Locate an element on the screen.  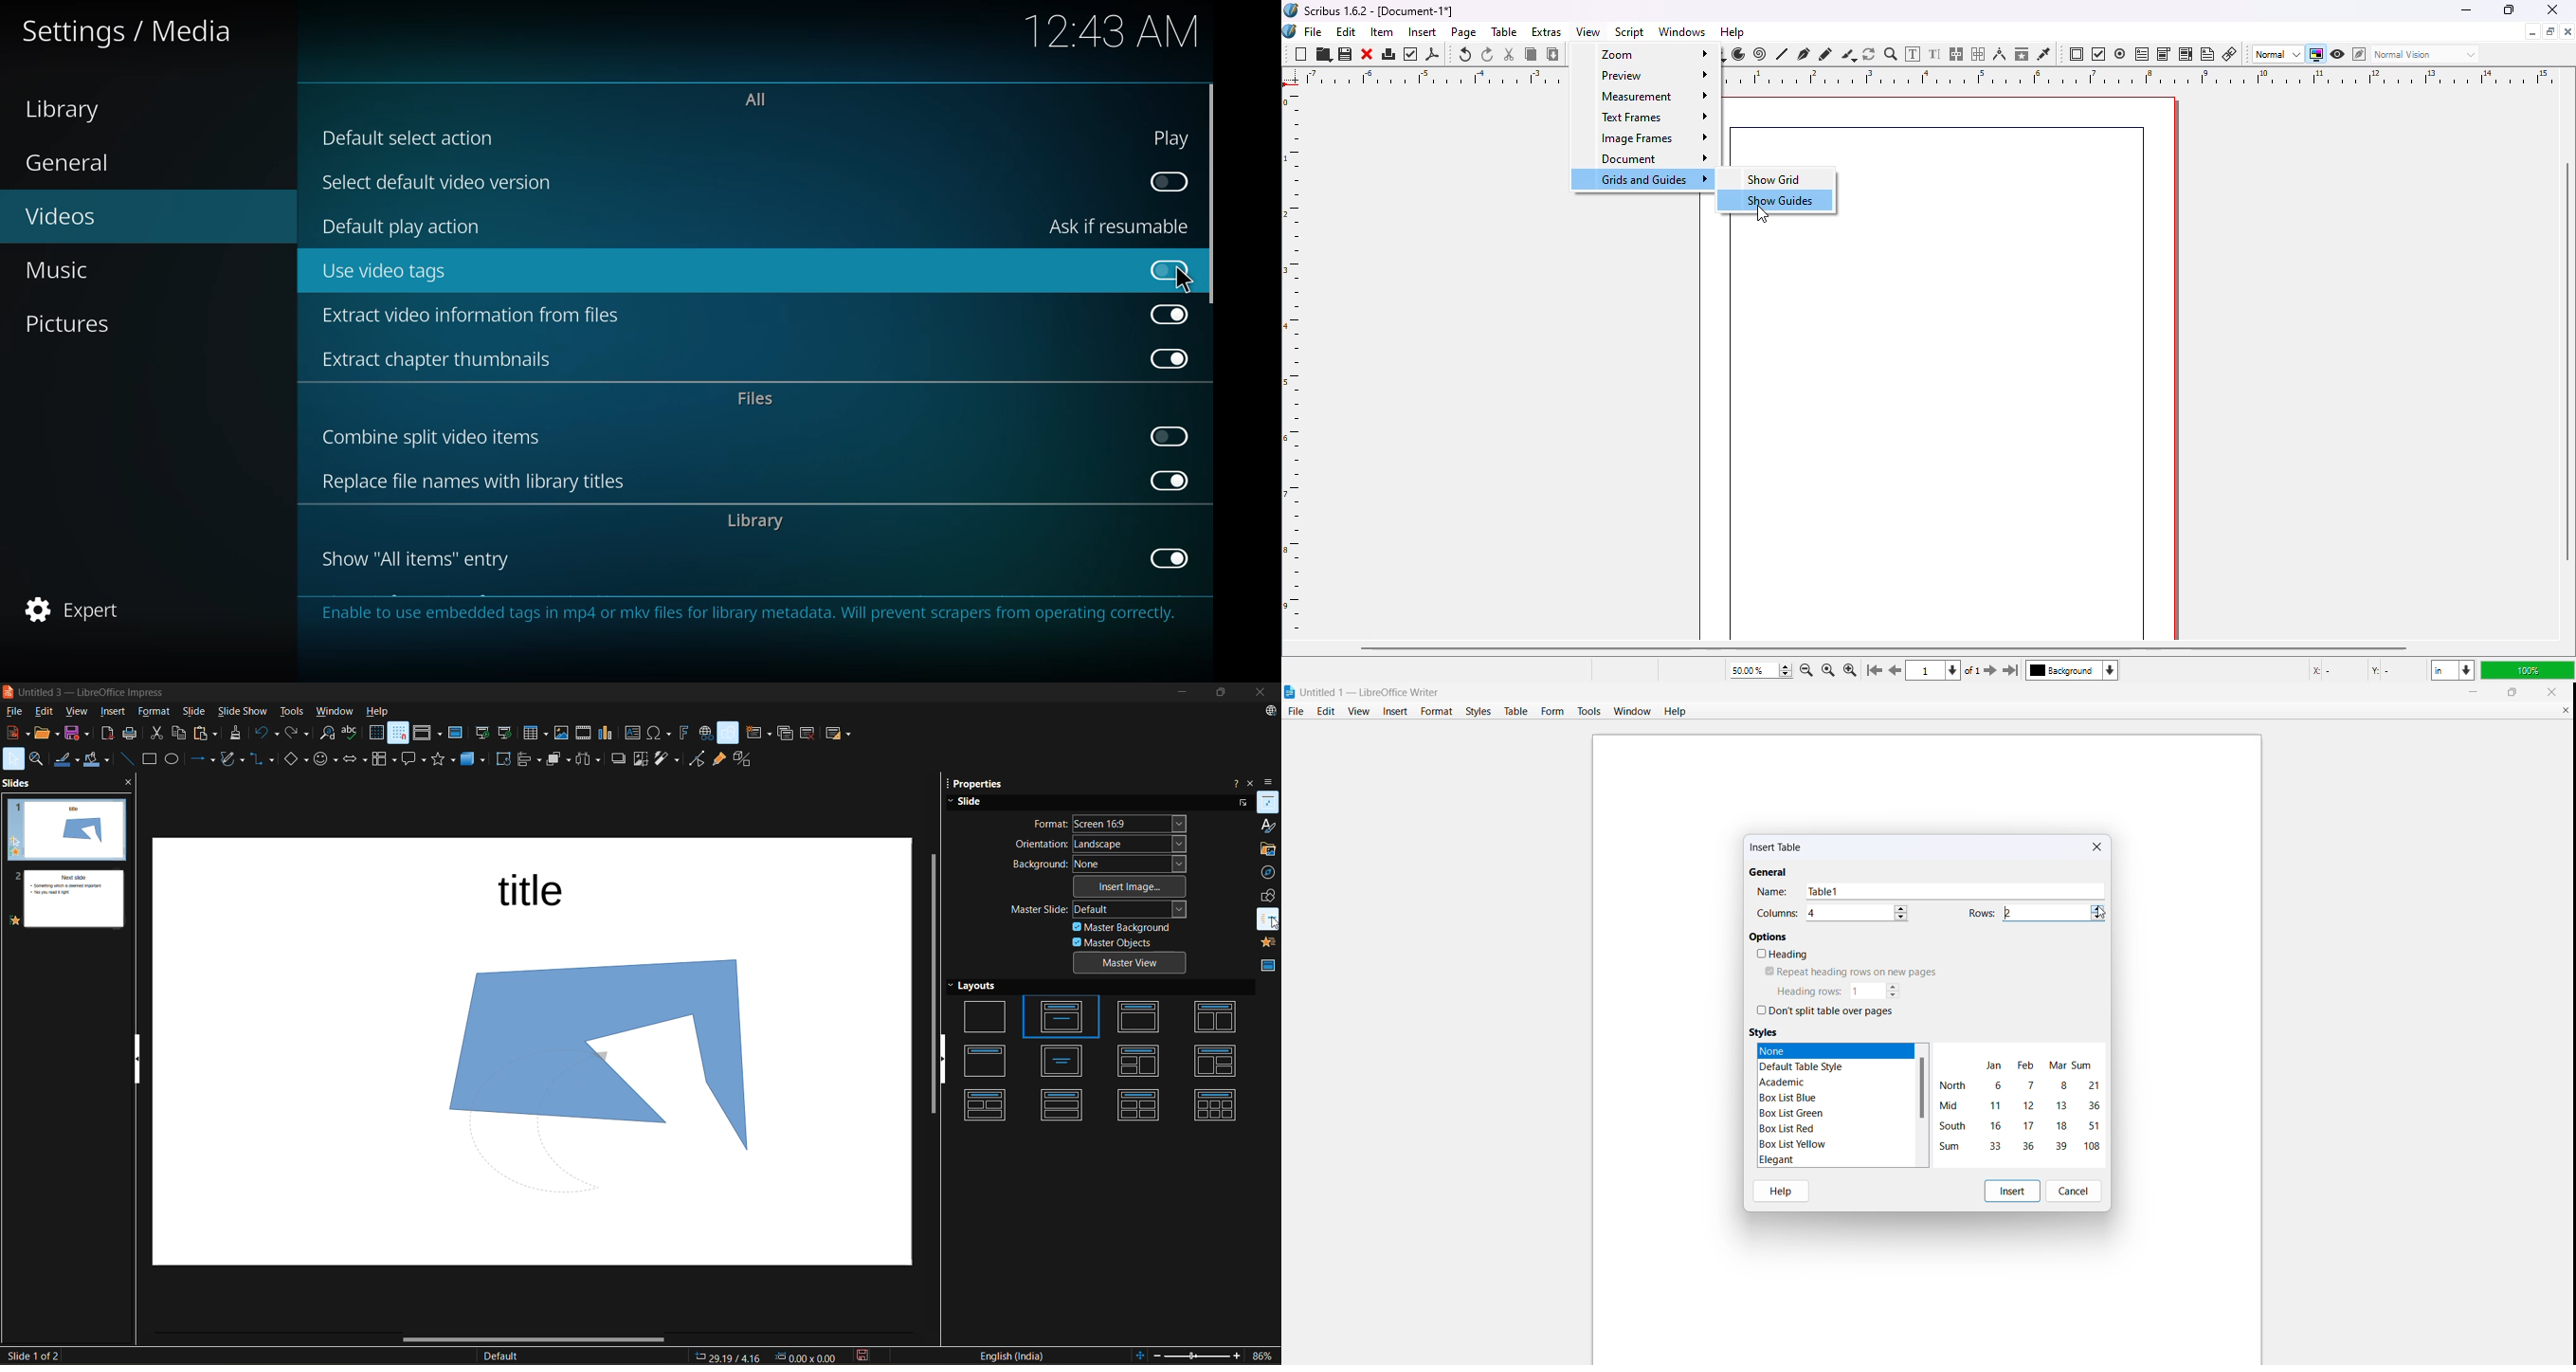
styles is located at coordinates (1267, 826).